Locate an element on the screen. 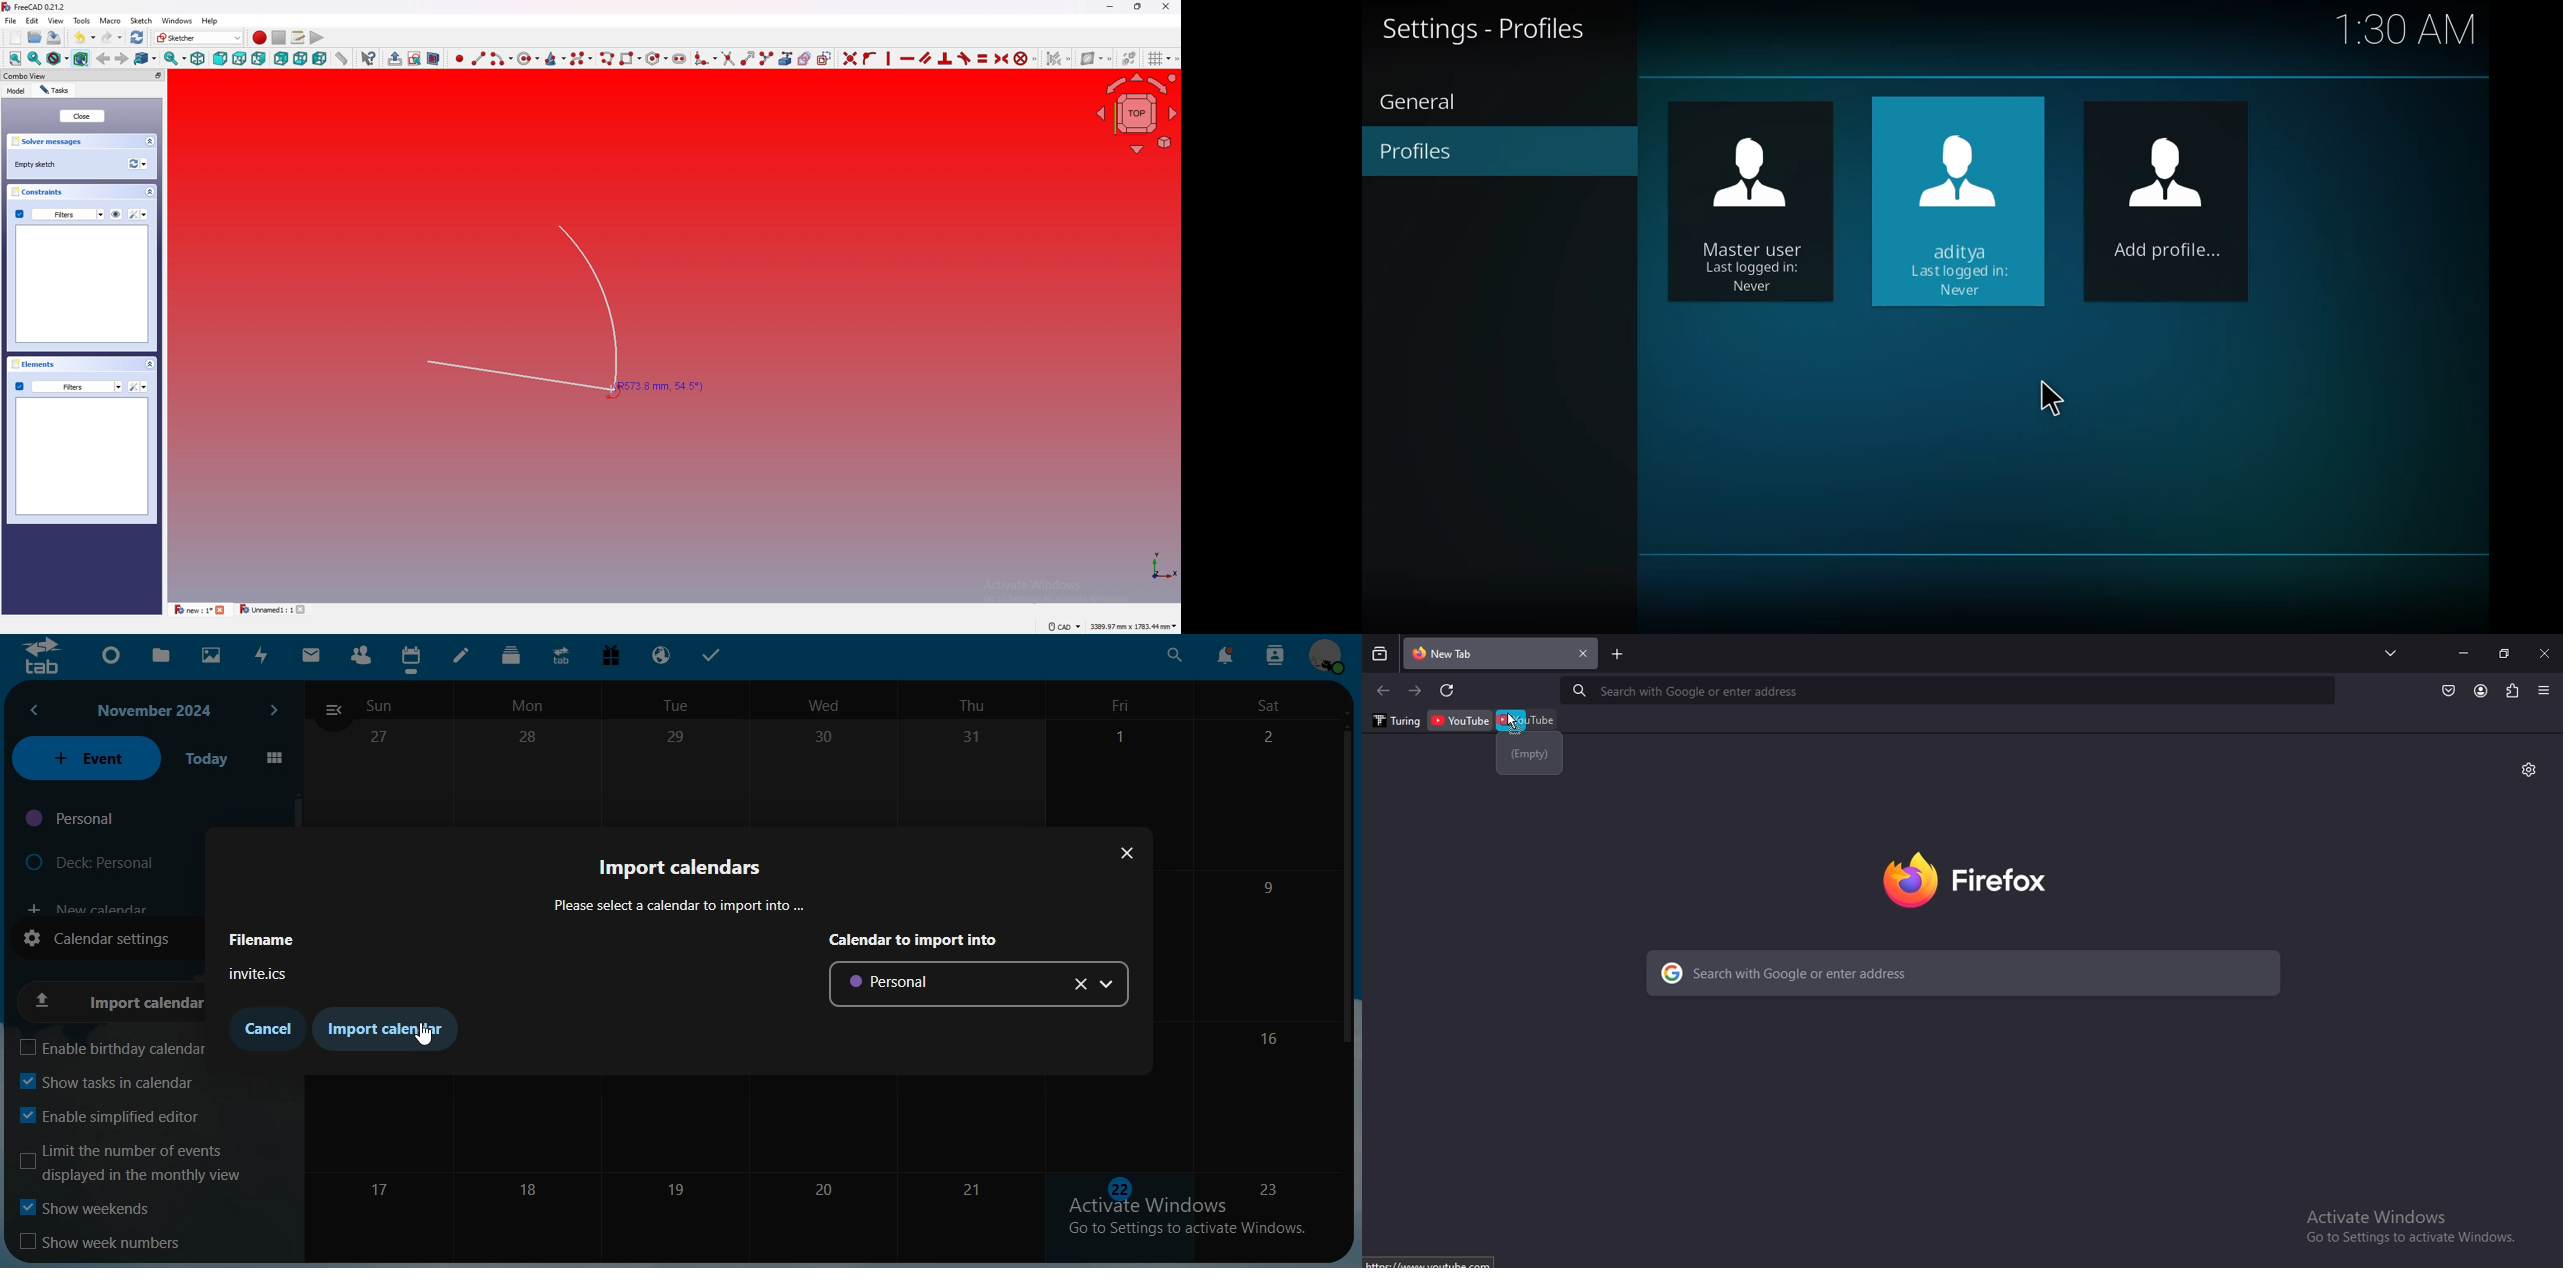 This screenshot has width=2576, height=1288. deck is located at coordinates (513, 655).